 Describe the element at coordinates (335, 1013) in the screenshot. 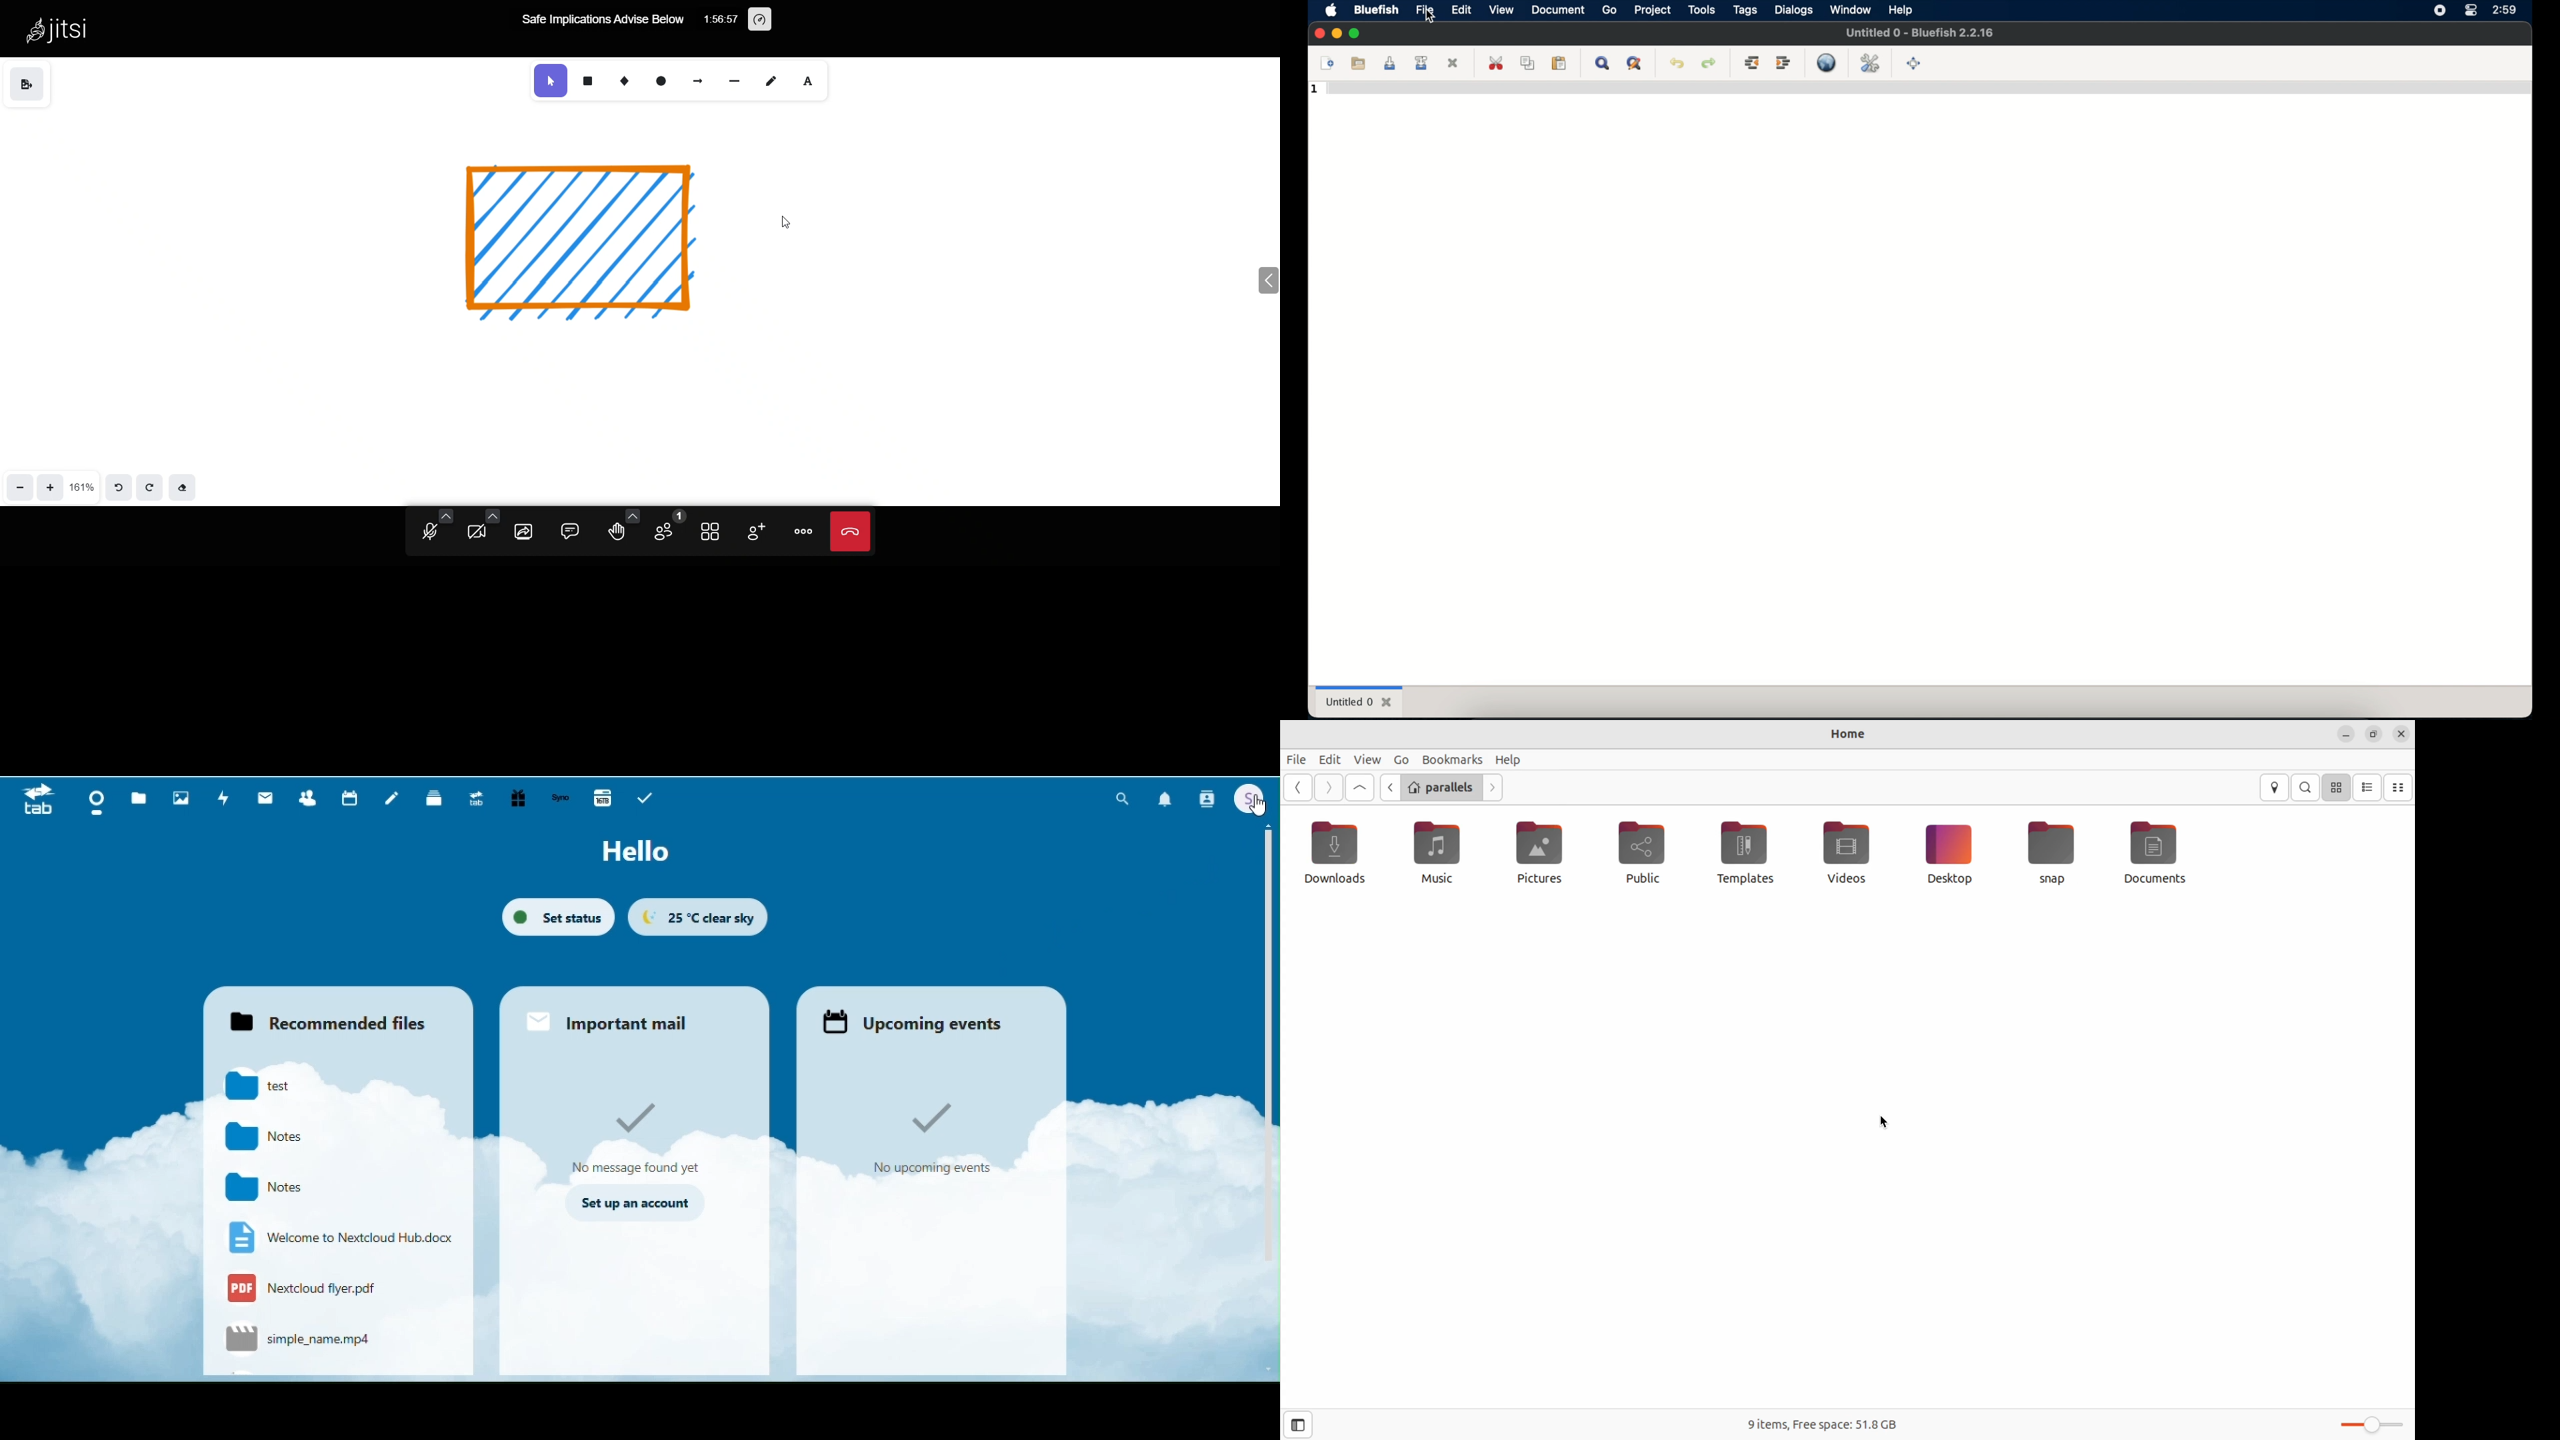

I see `Recommended files` at that location.